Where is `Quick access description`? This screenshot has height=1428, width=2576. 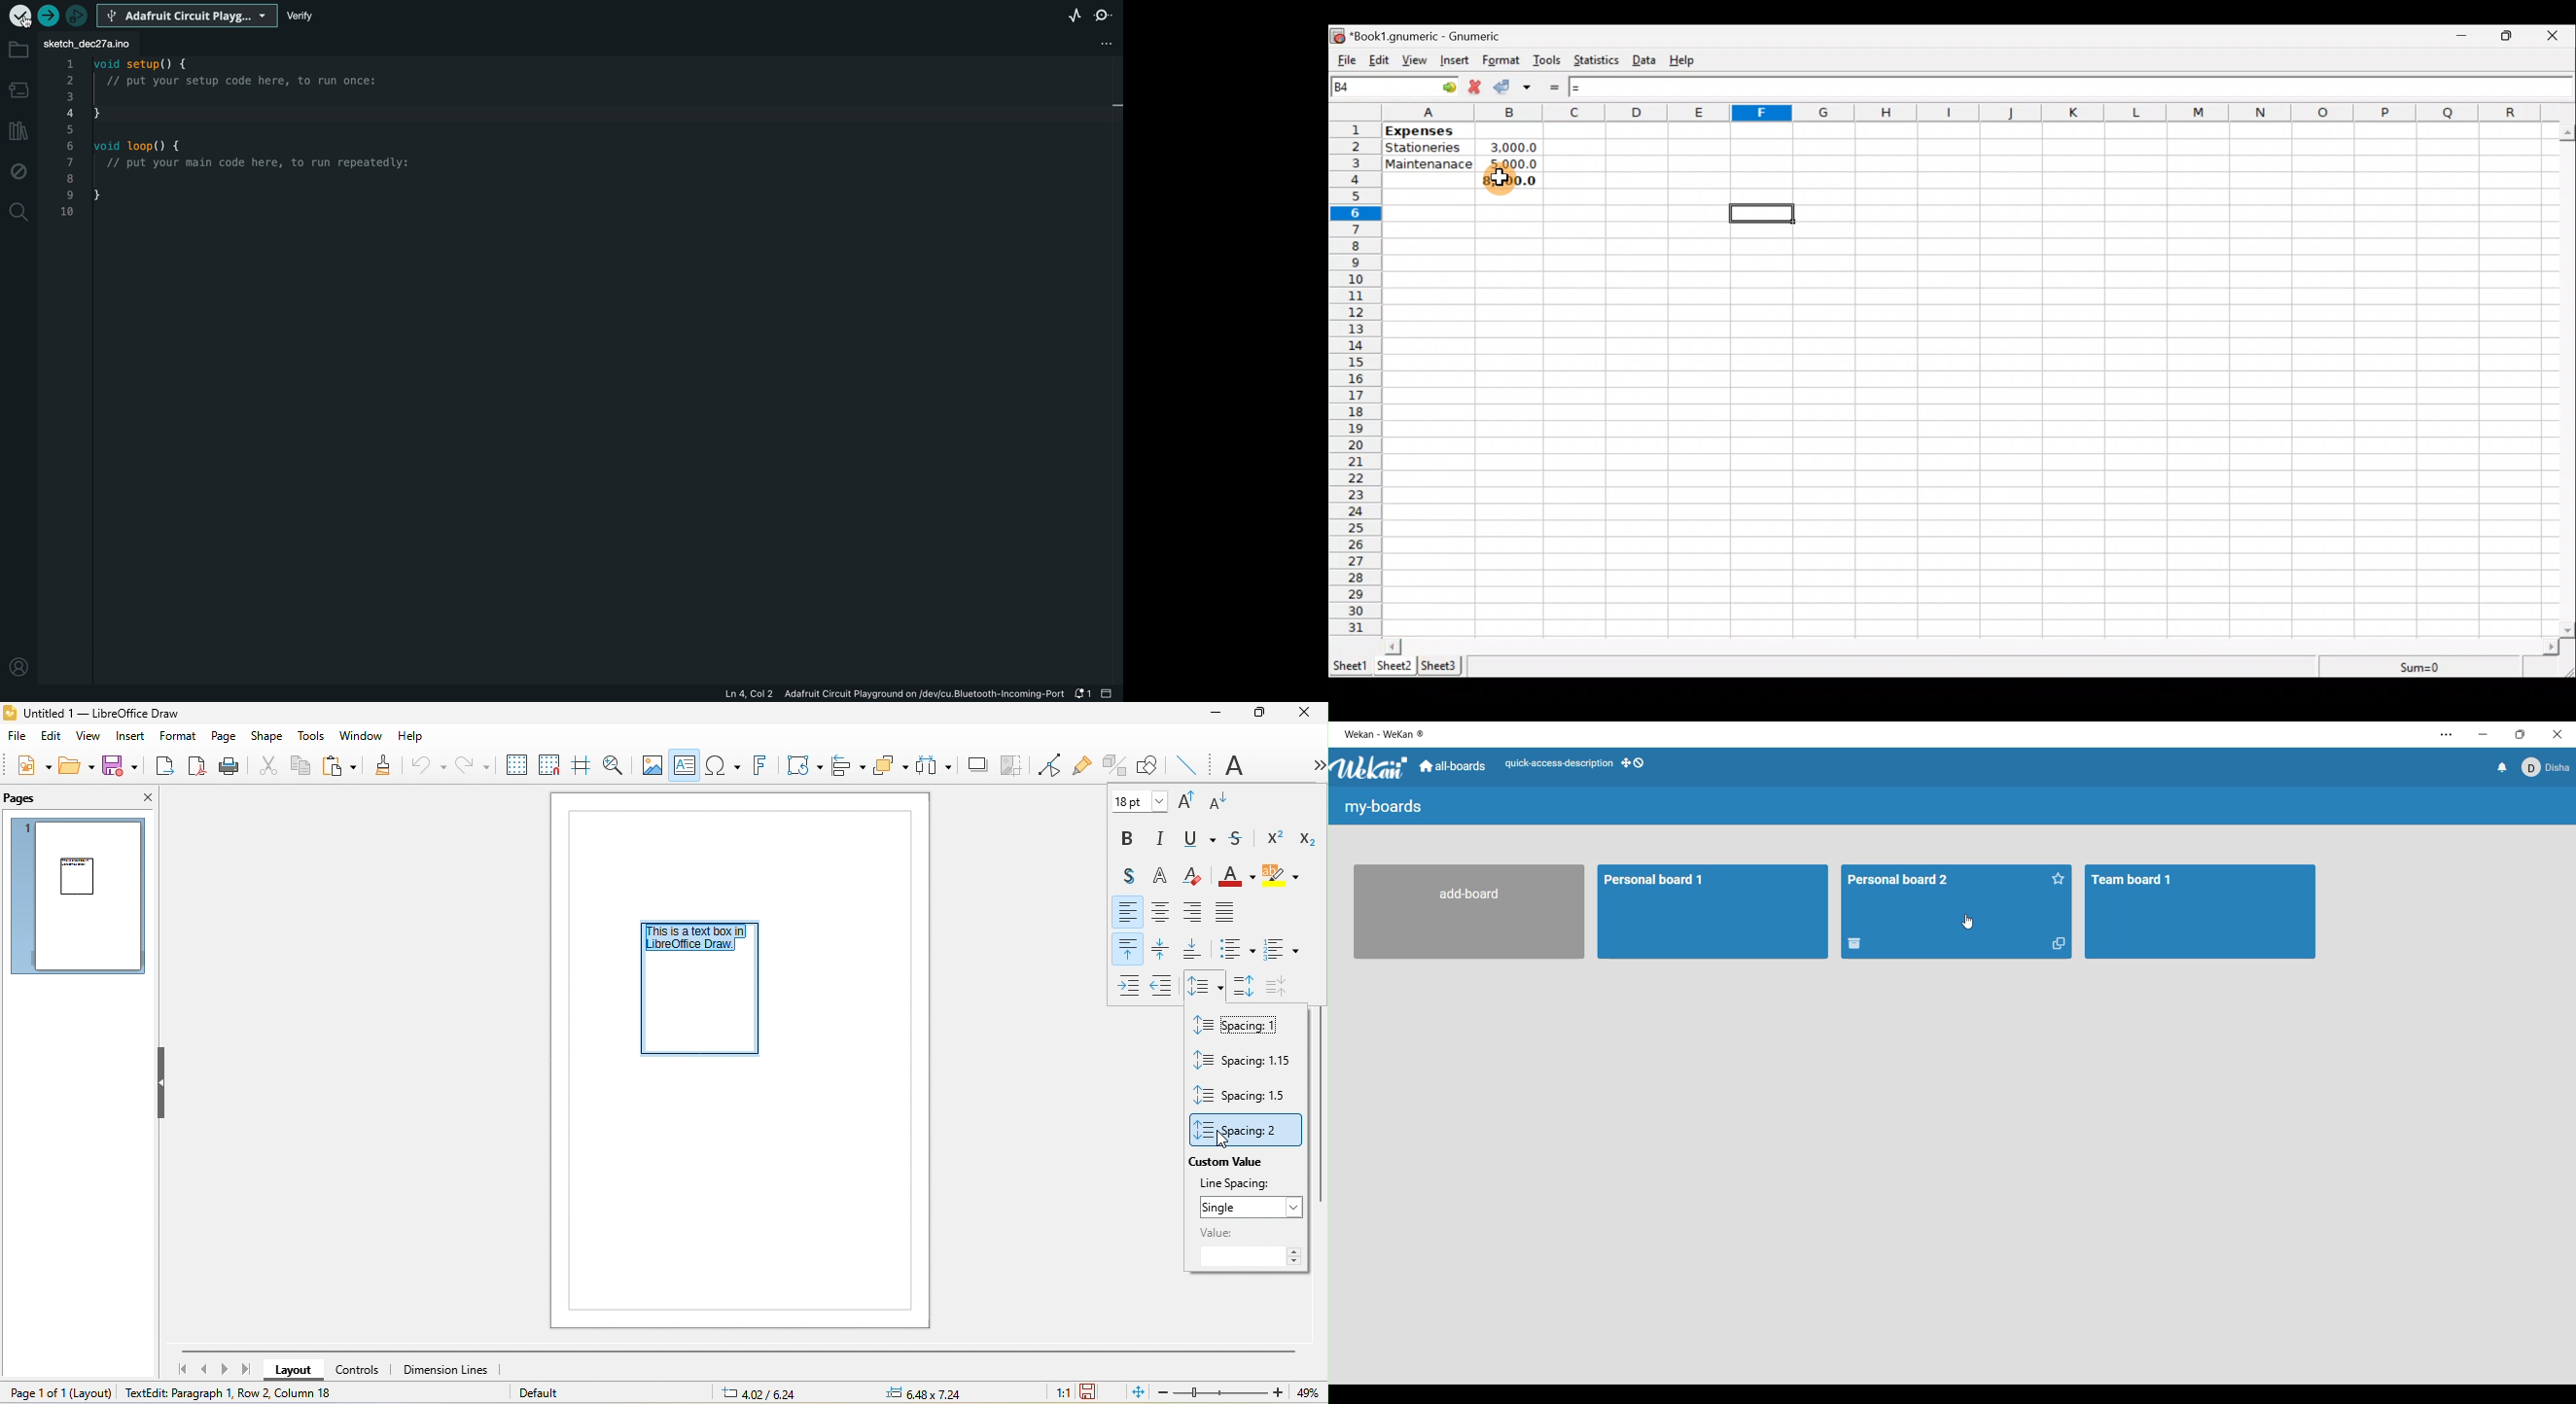
Quick access description is located at coordinates (1559, 764).